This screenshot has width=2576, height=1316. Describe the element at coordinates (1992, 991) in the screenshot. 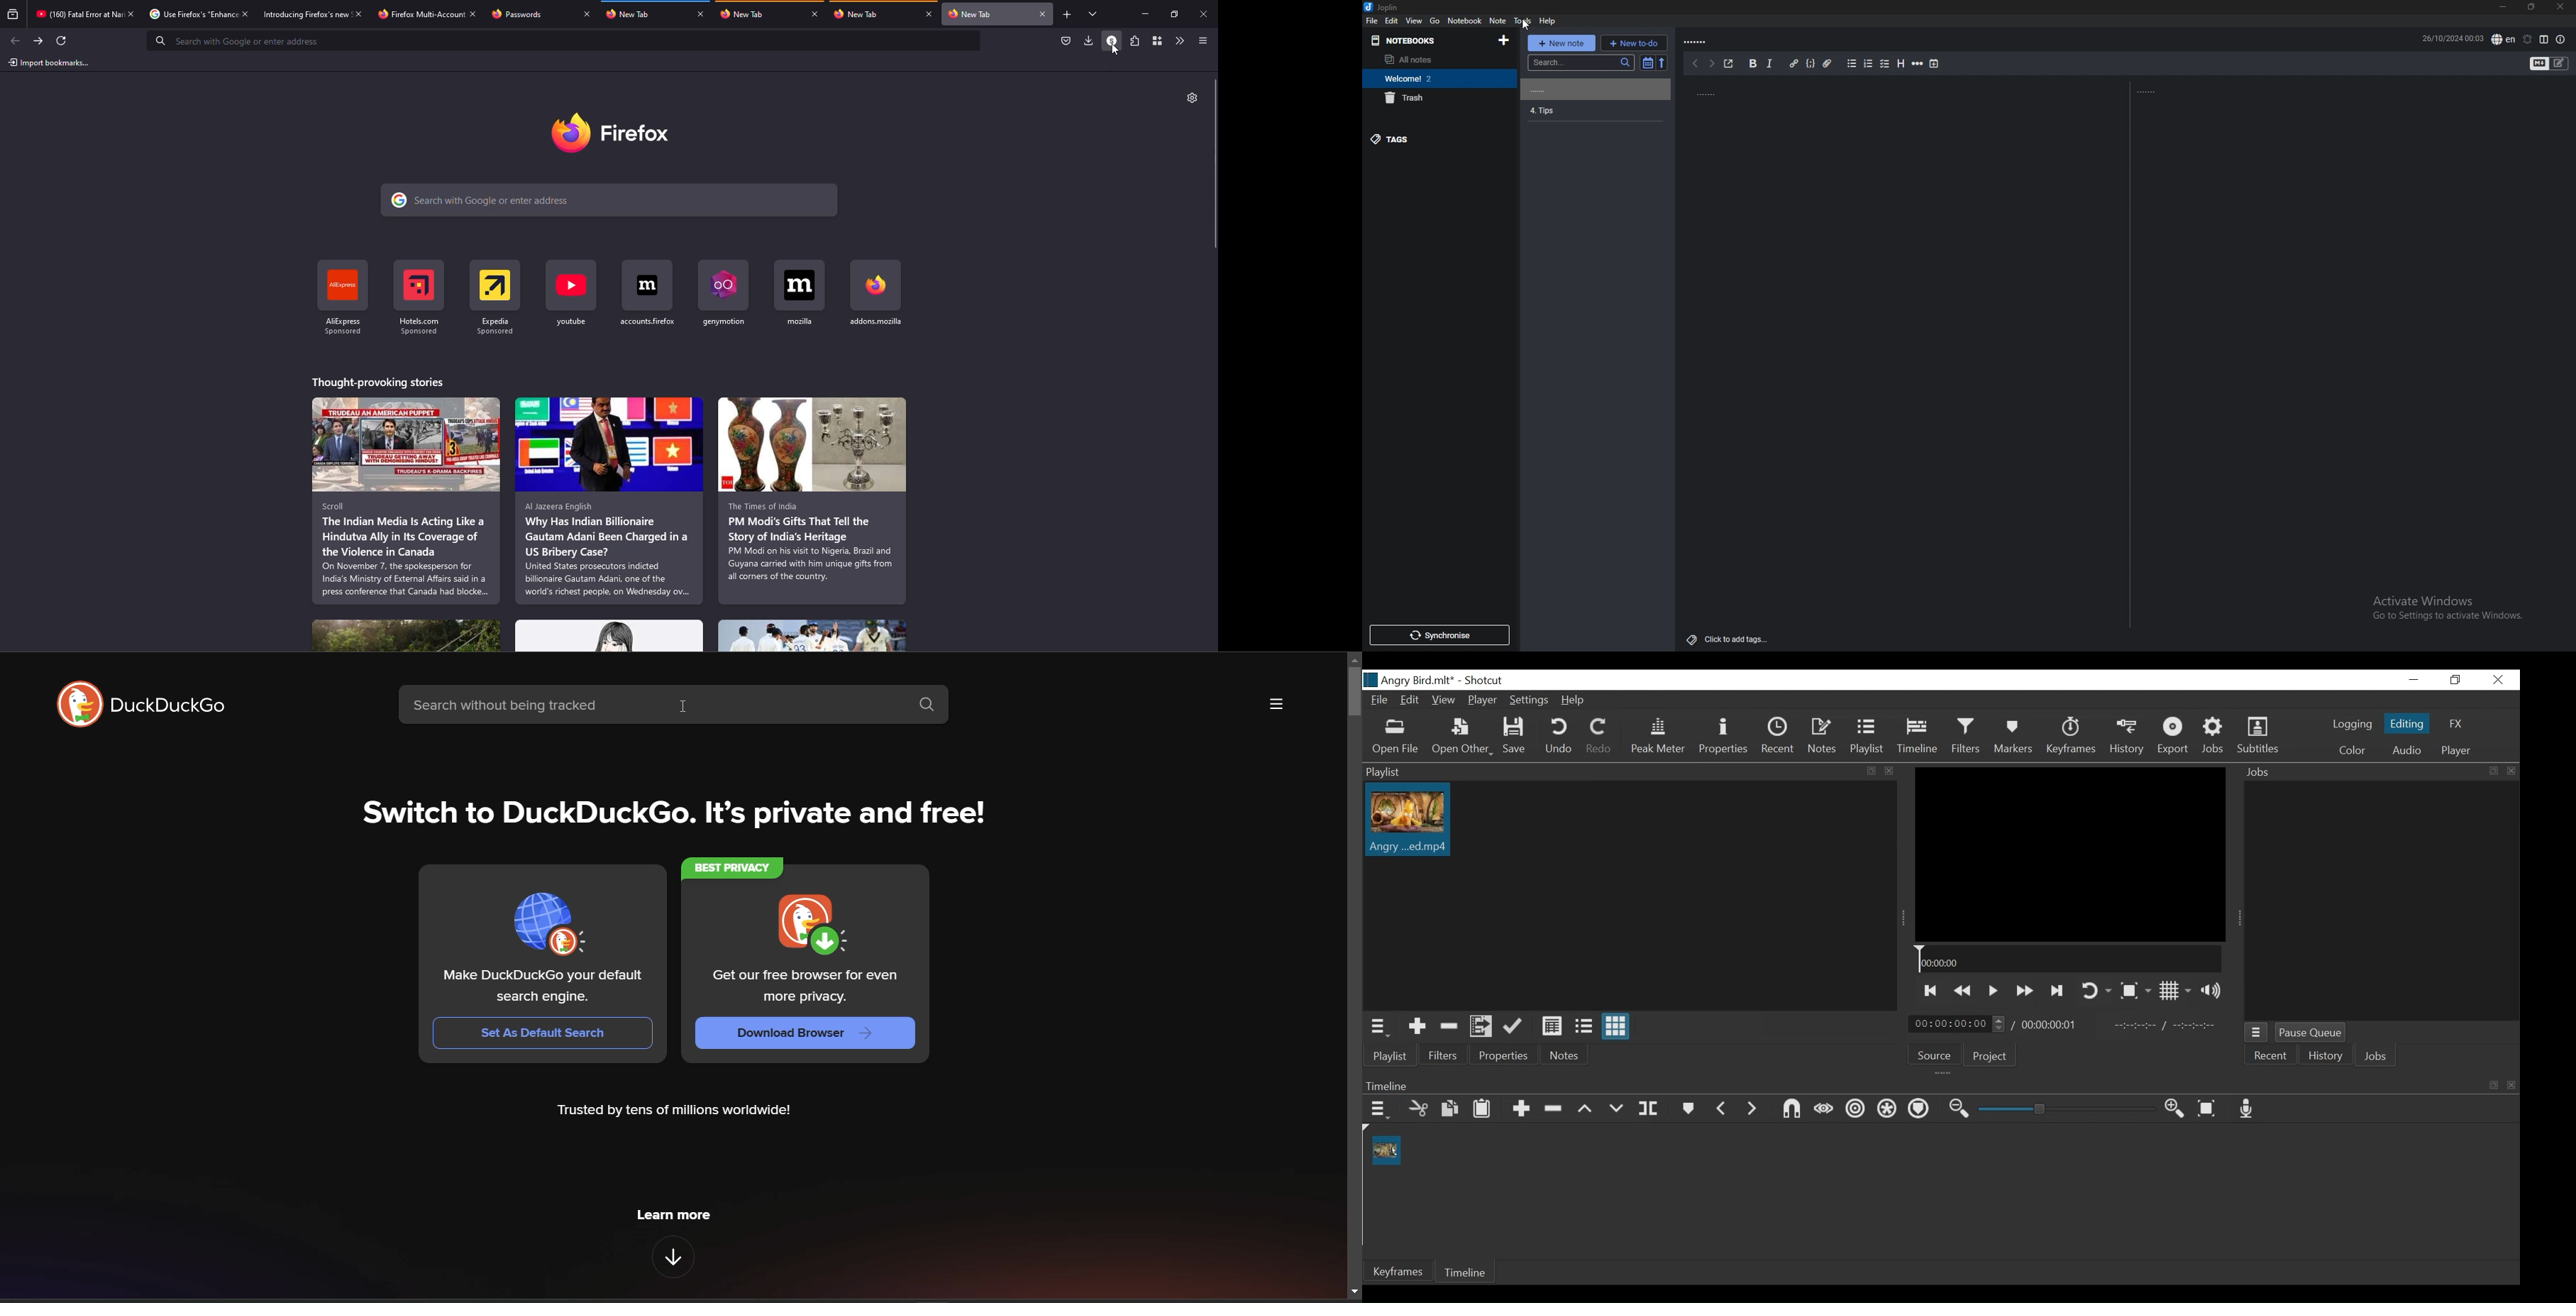

I see `Toggle play or pause (space)` at that location.